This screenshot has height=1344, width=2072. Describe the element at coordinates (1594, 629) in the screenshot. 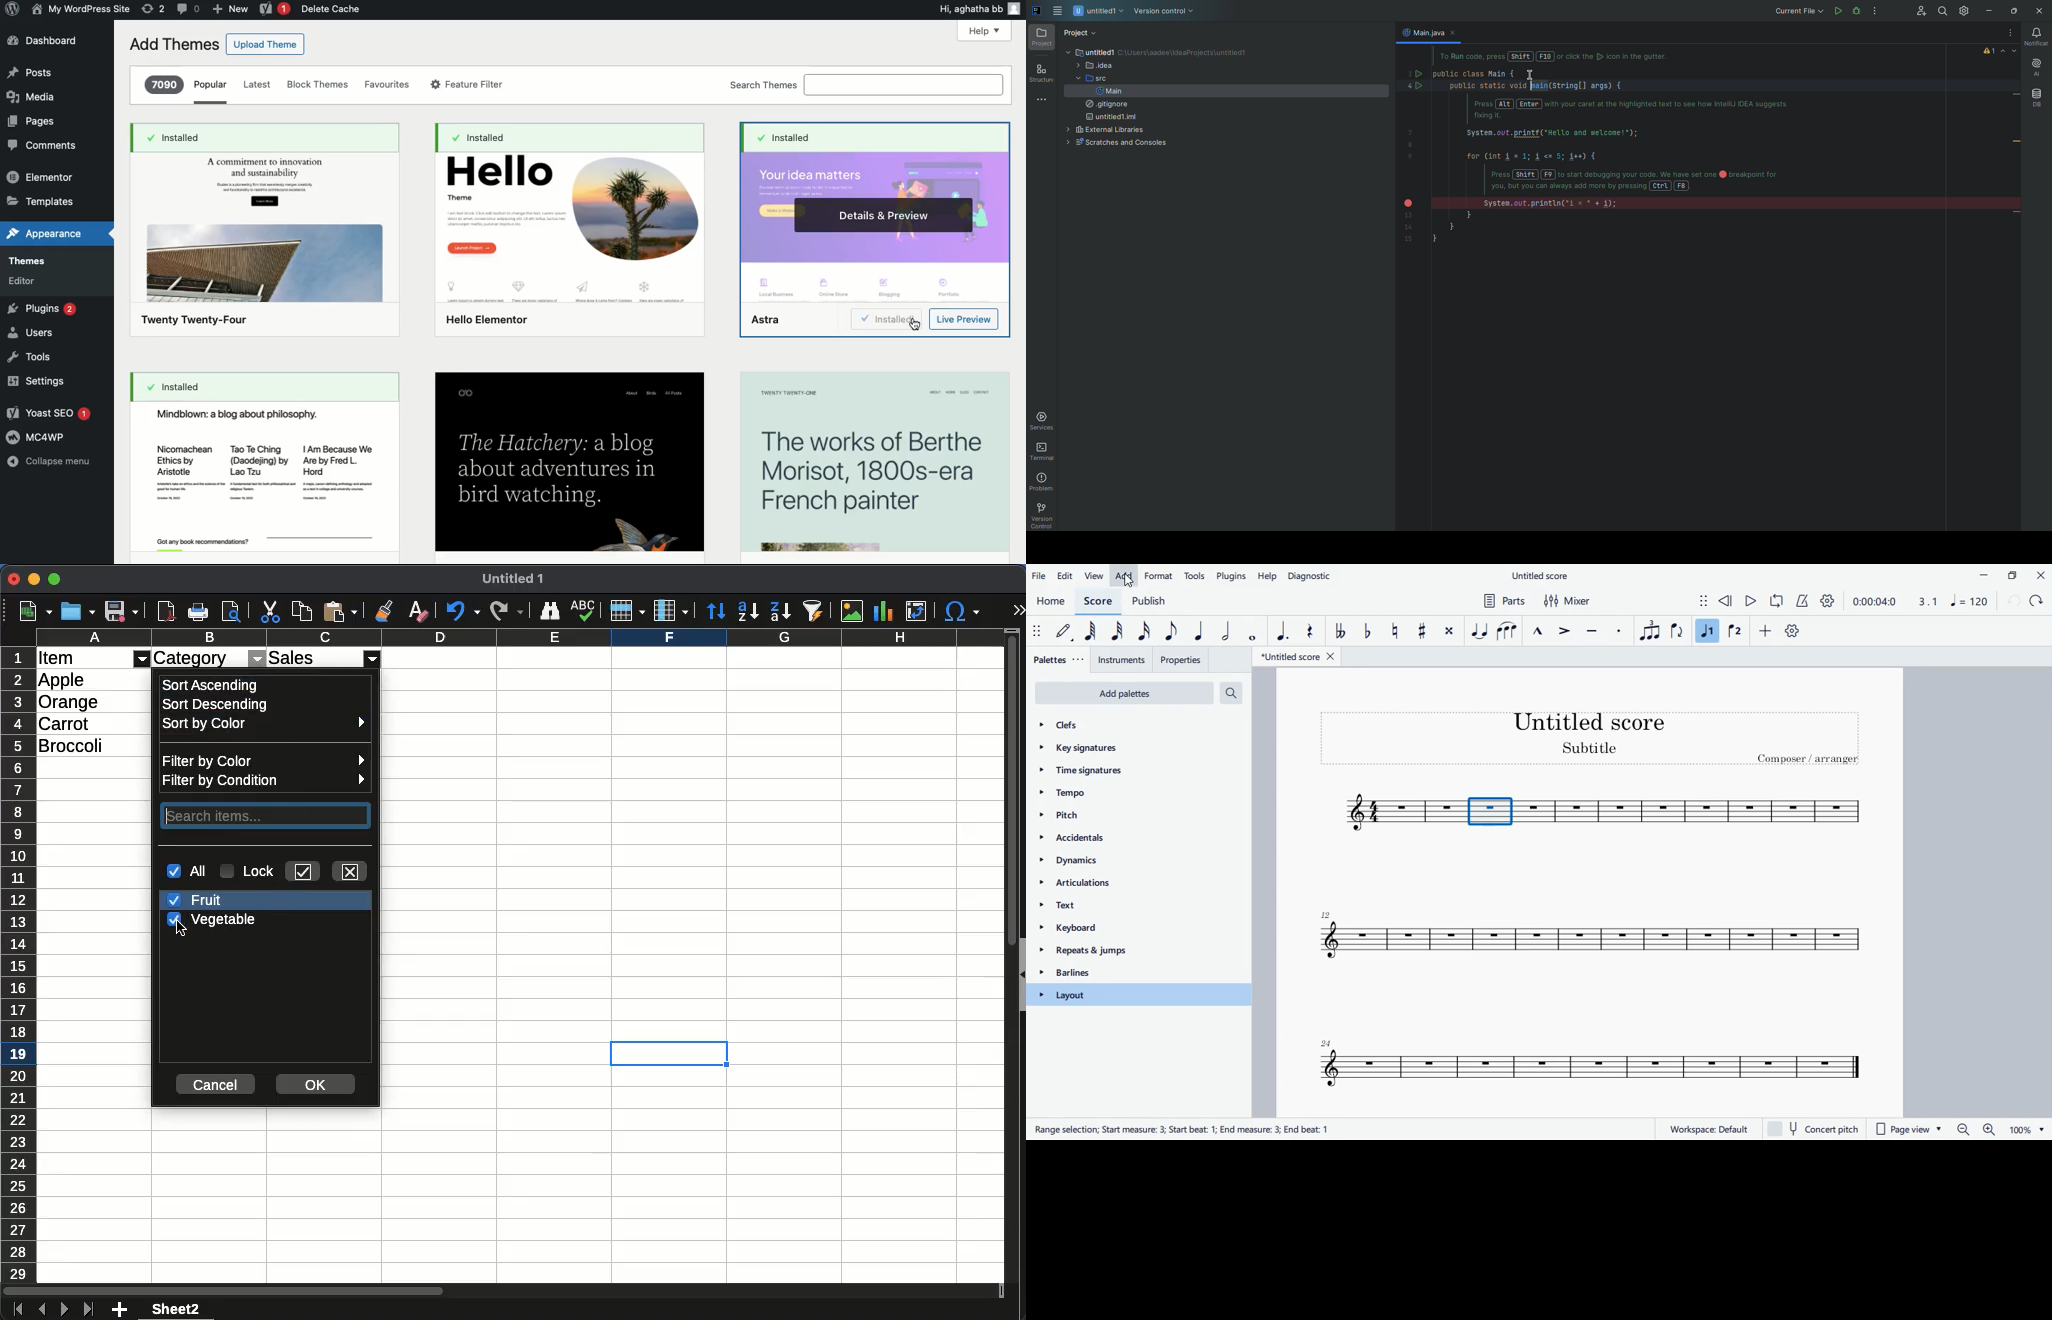

I see `tenuto` at that location.